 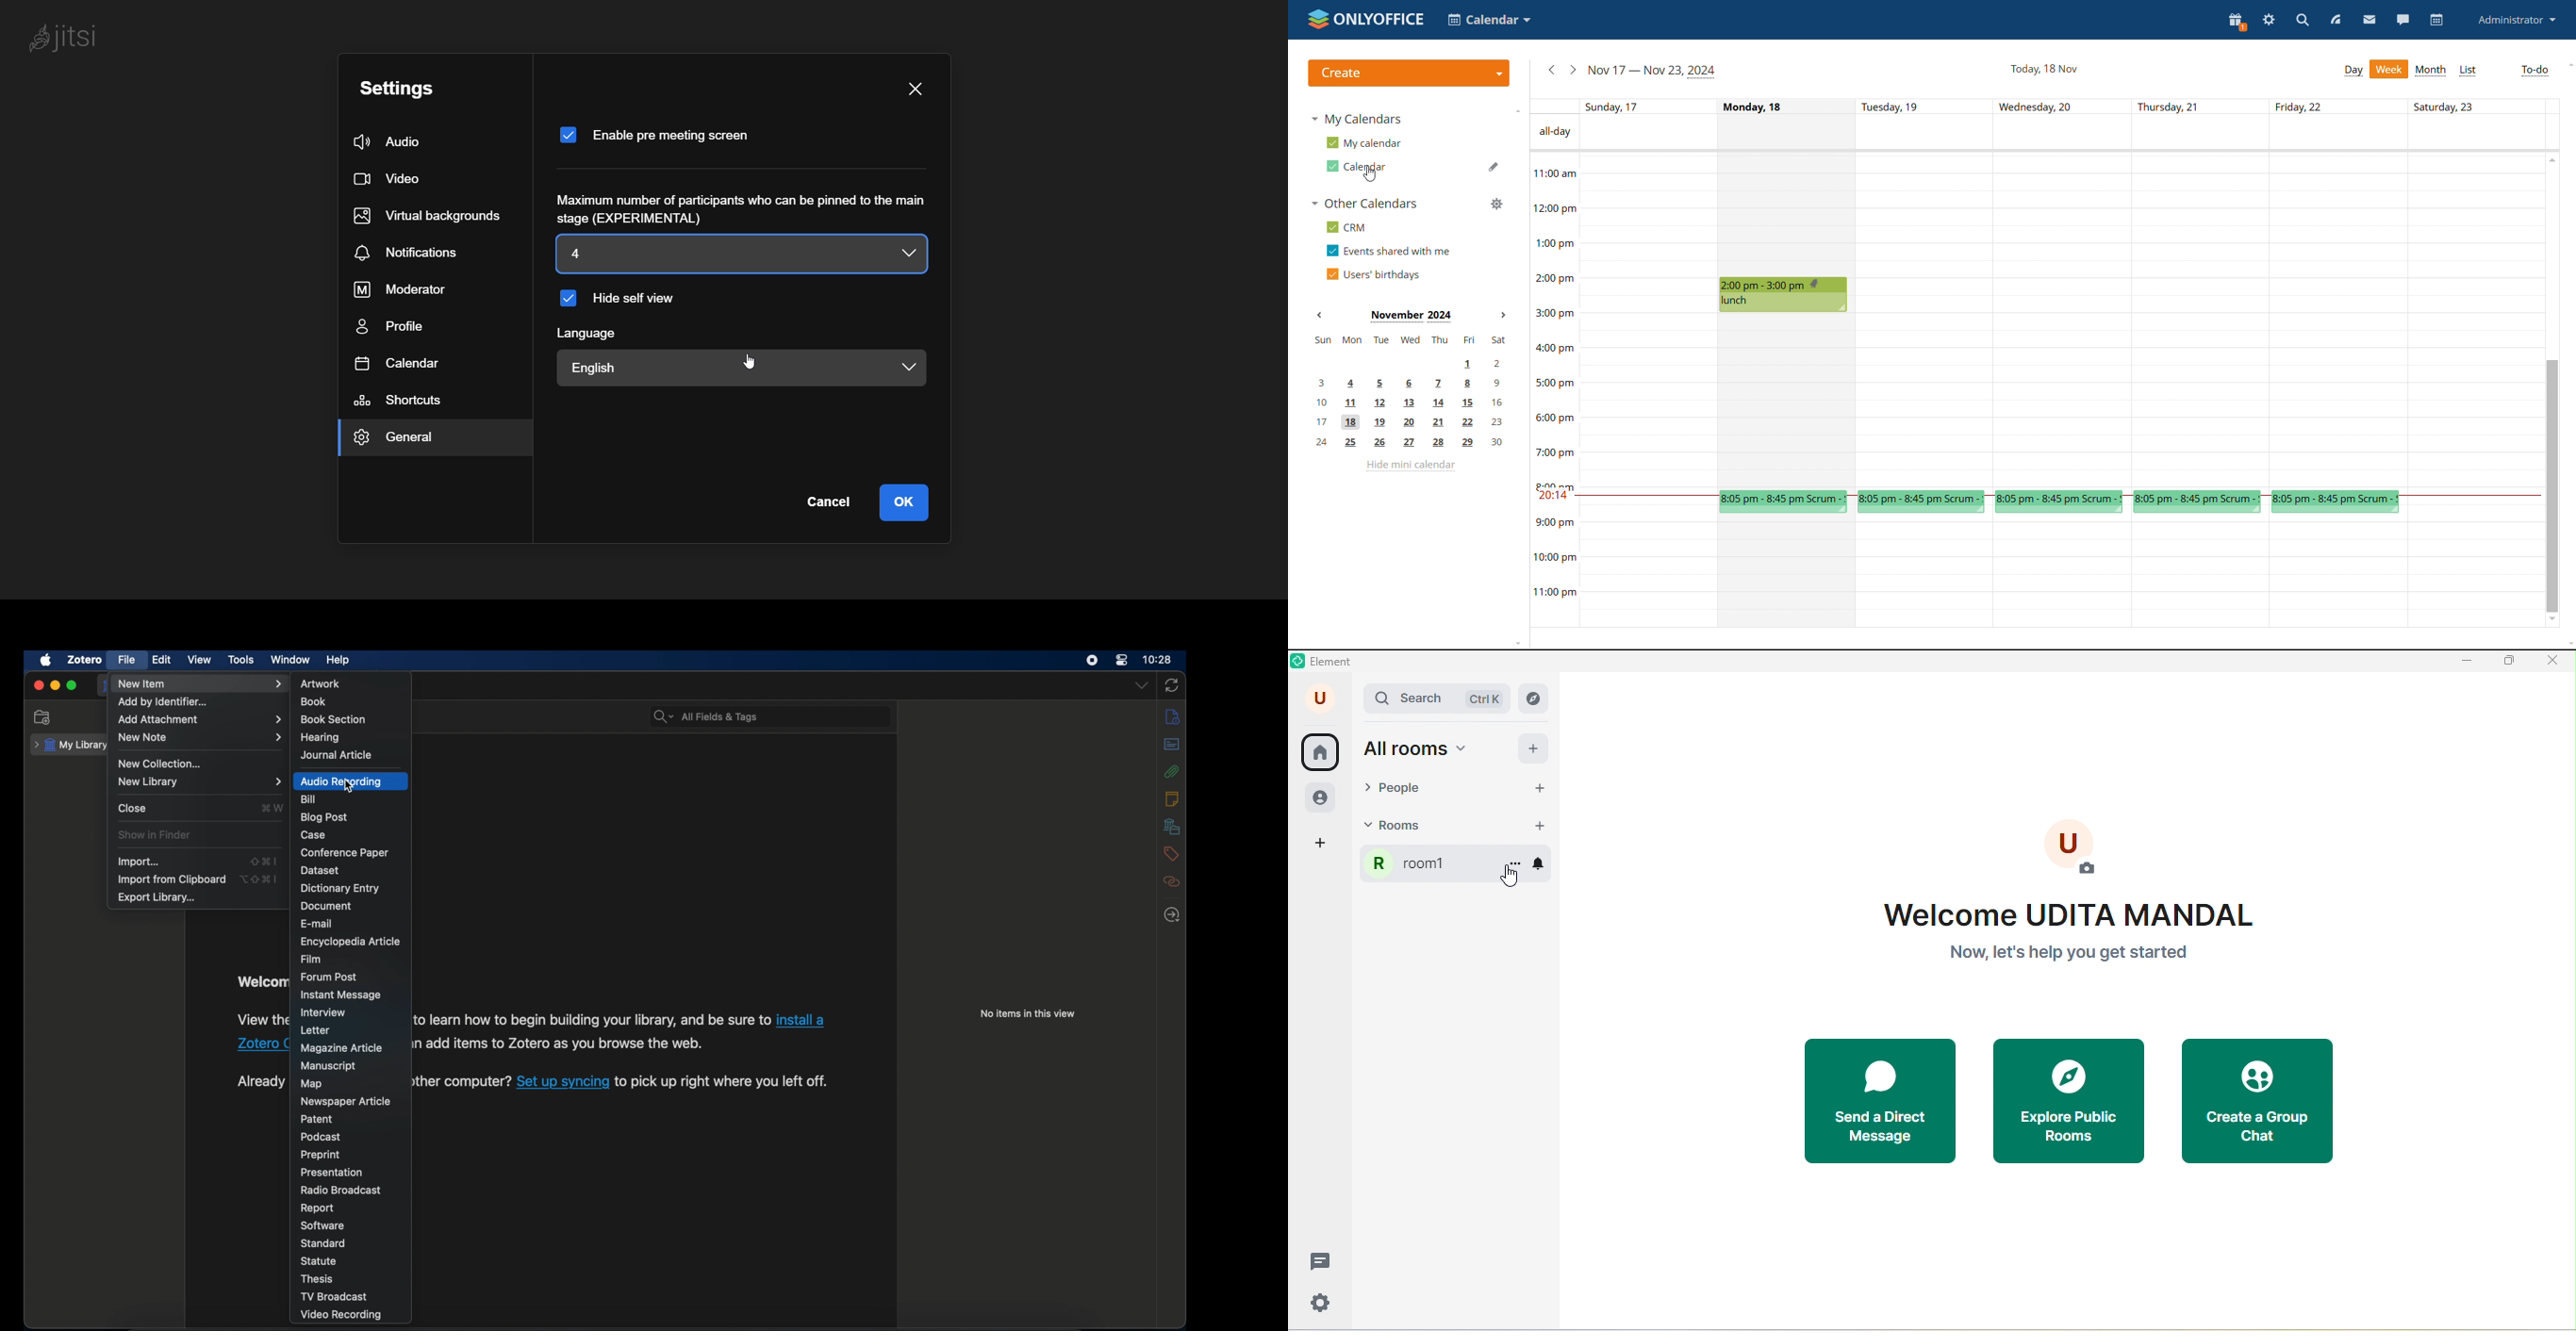 What do you see at coordinates (1547, 861) in the screenshot?
I see `notifications` at bounding box center [1547, 861].